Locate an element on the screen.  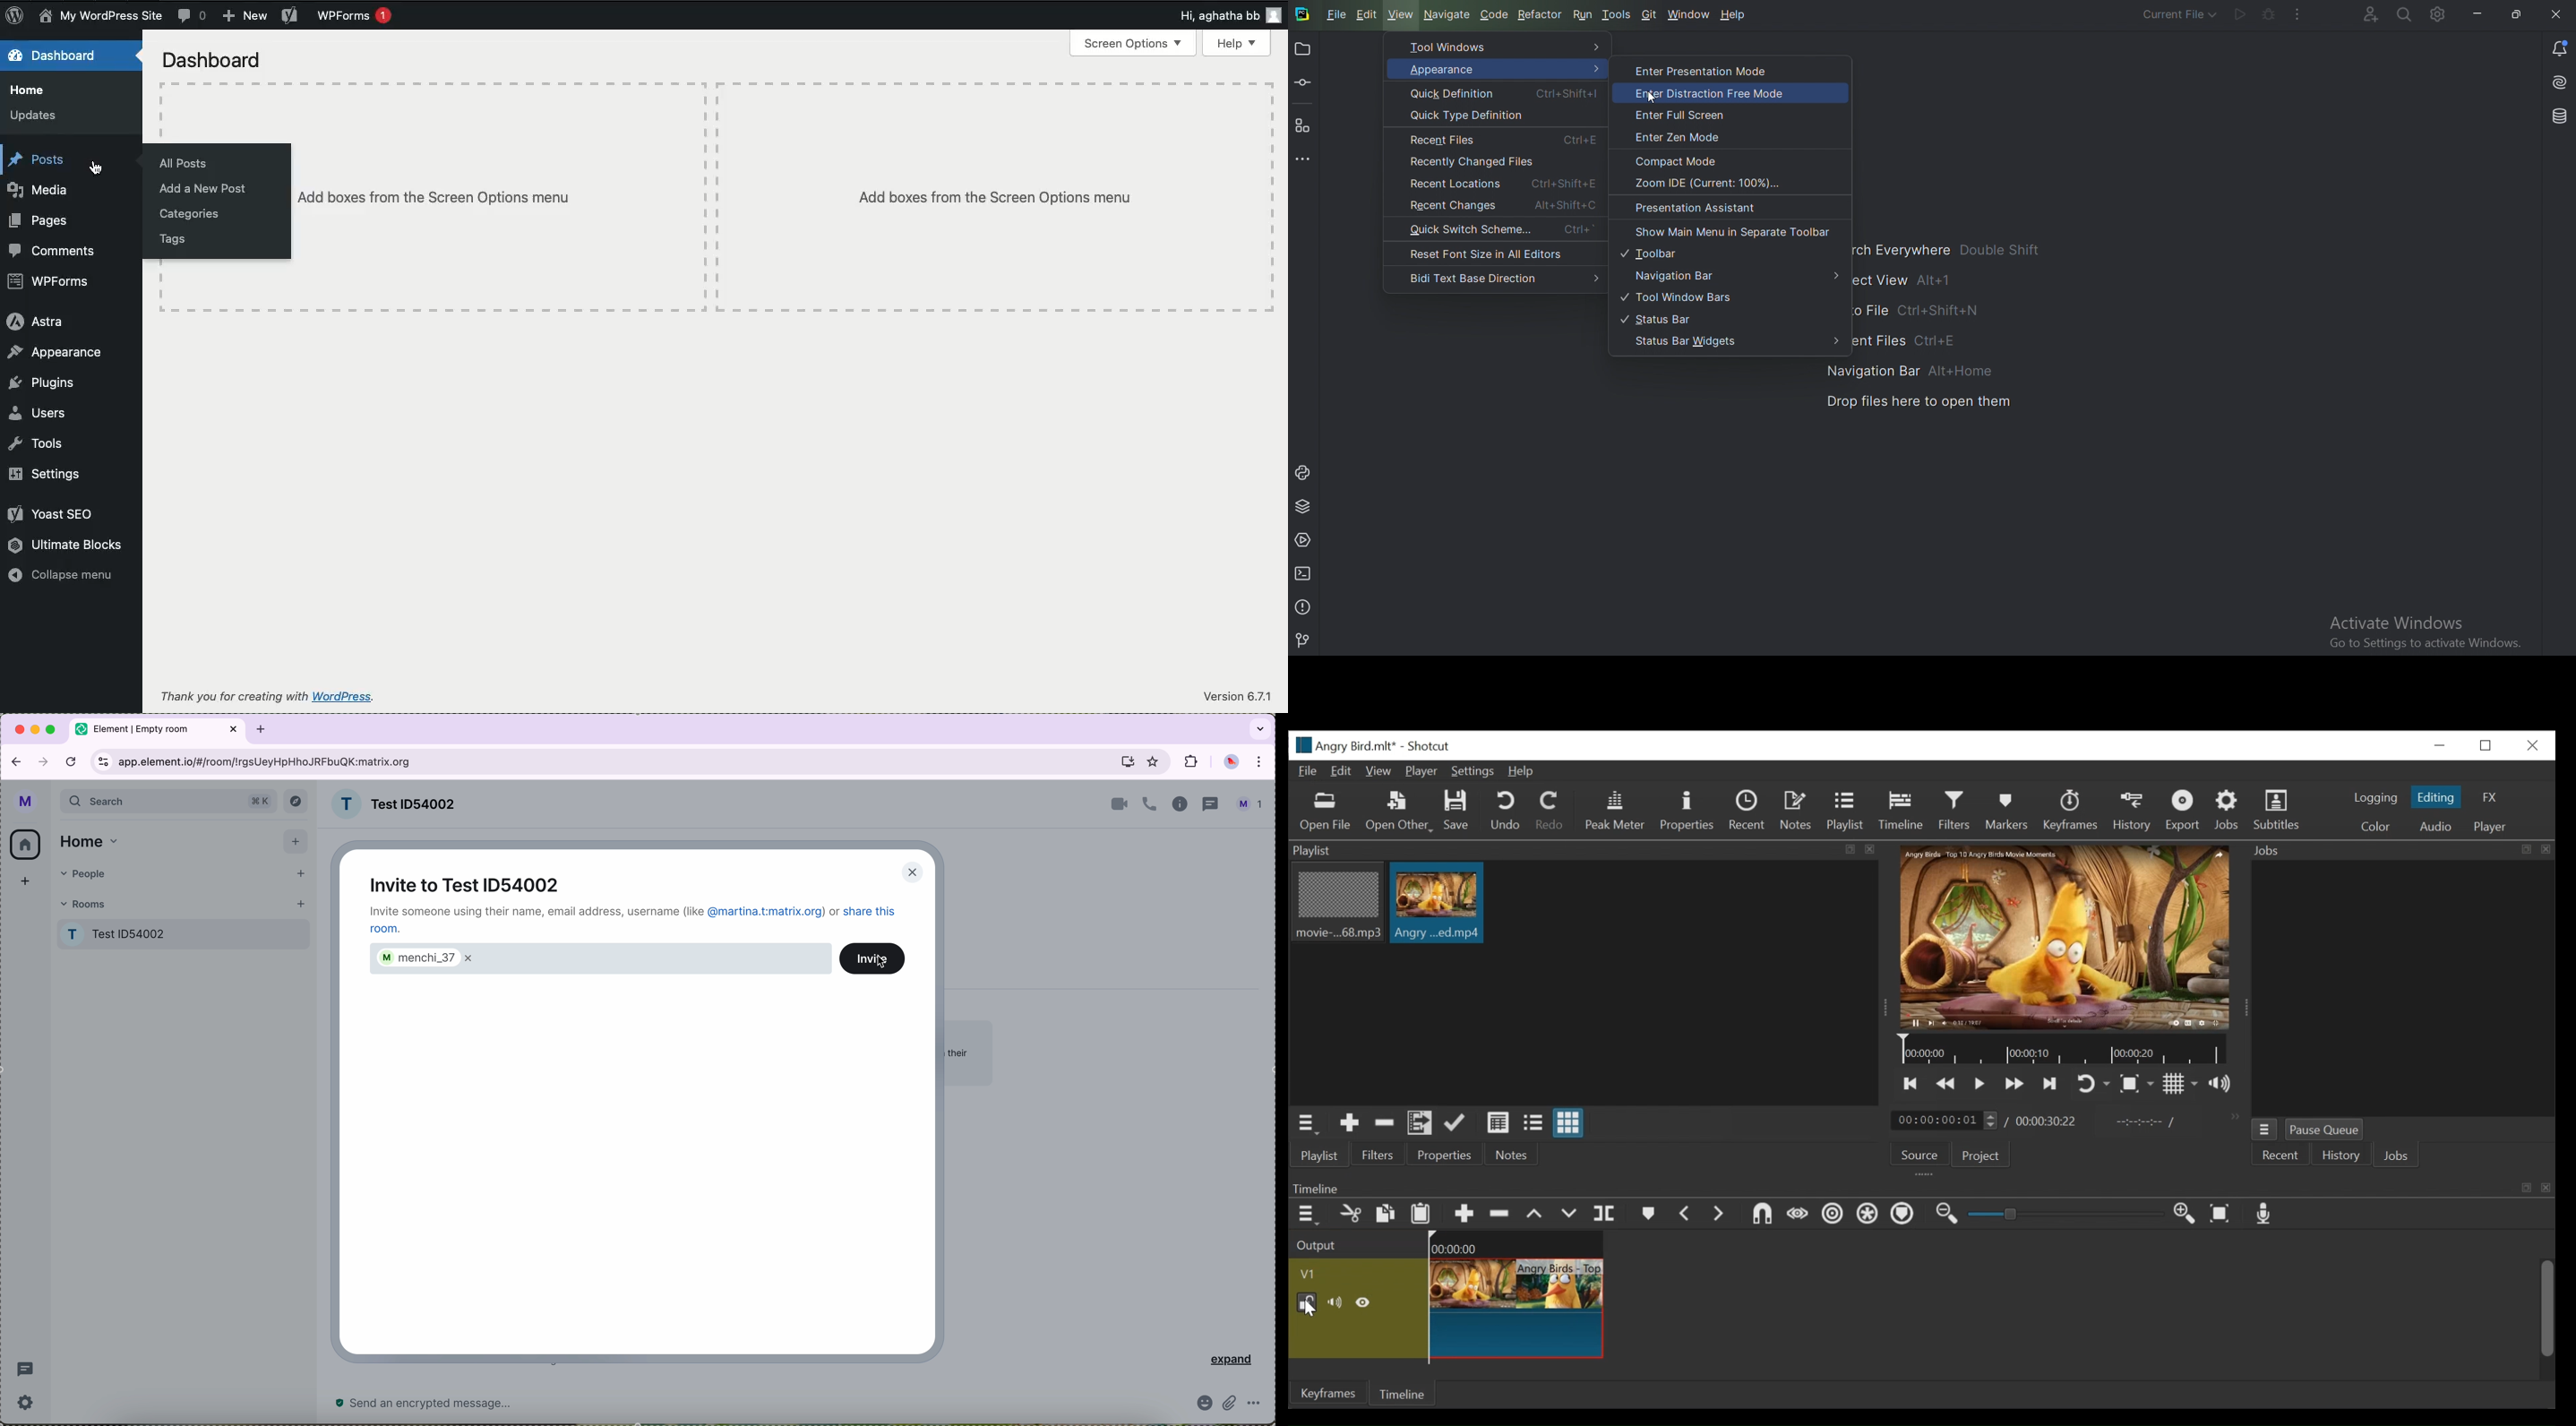
Filters is located at coordinates (1380, 1154).